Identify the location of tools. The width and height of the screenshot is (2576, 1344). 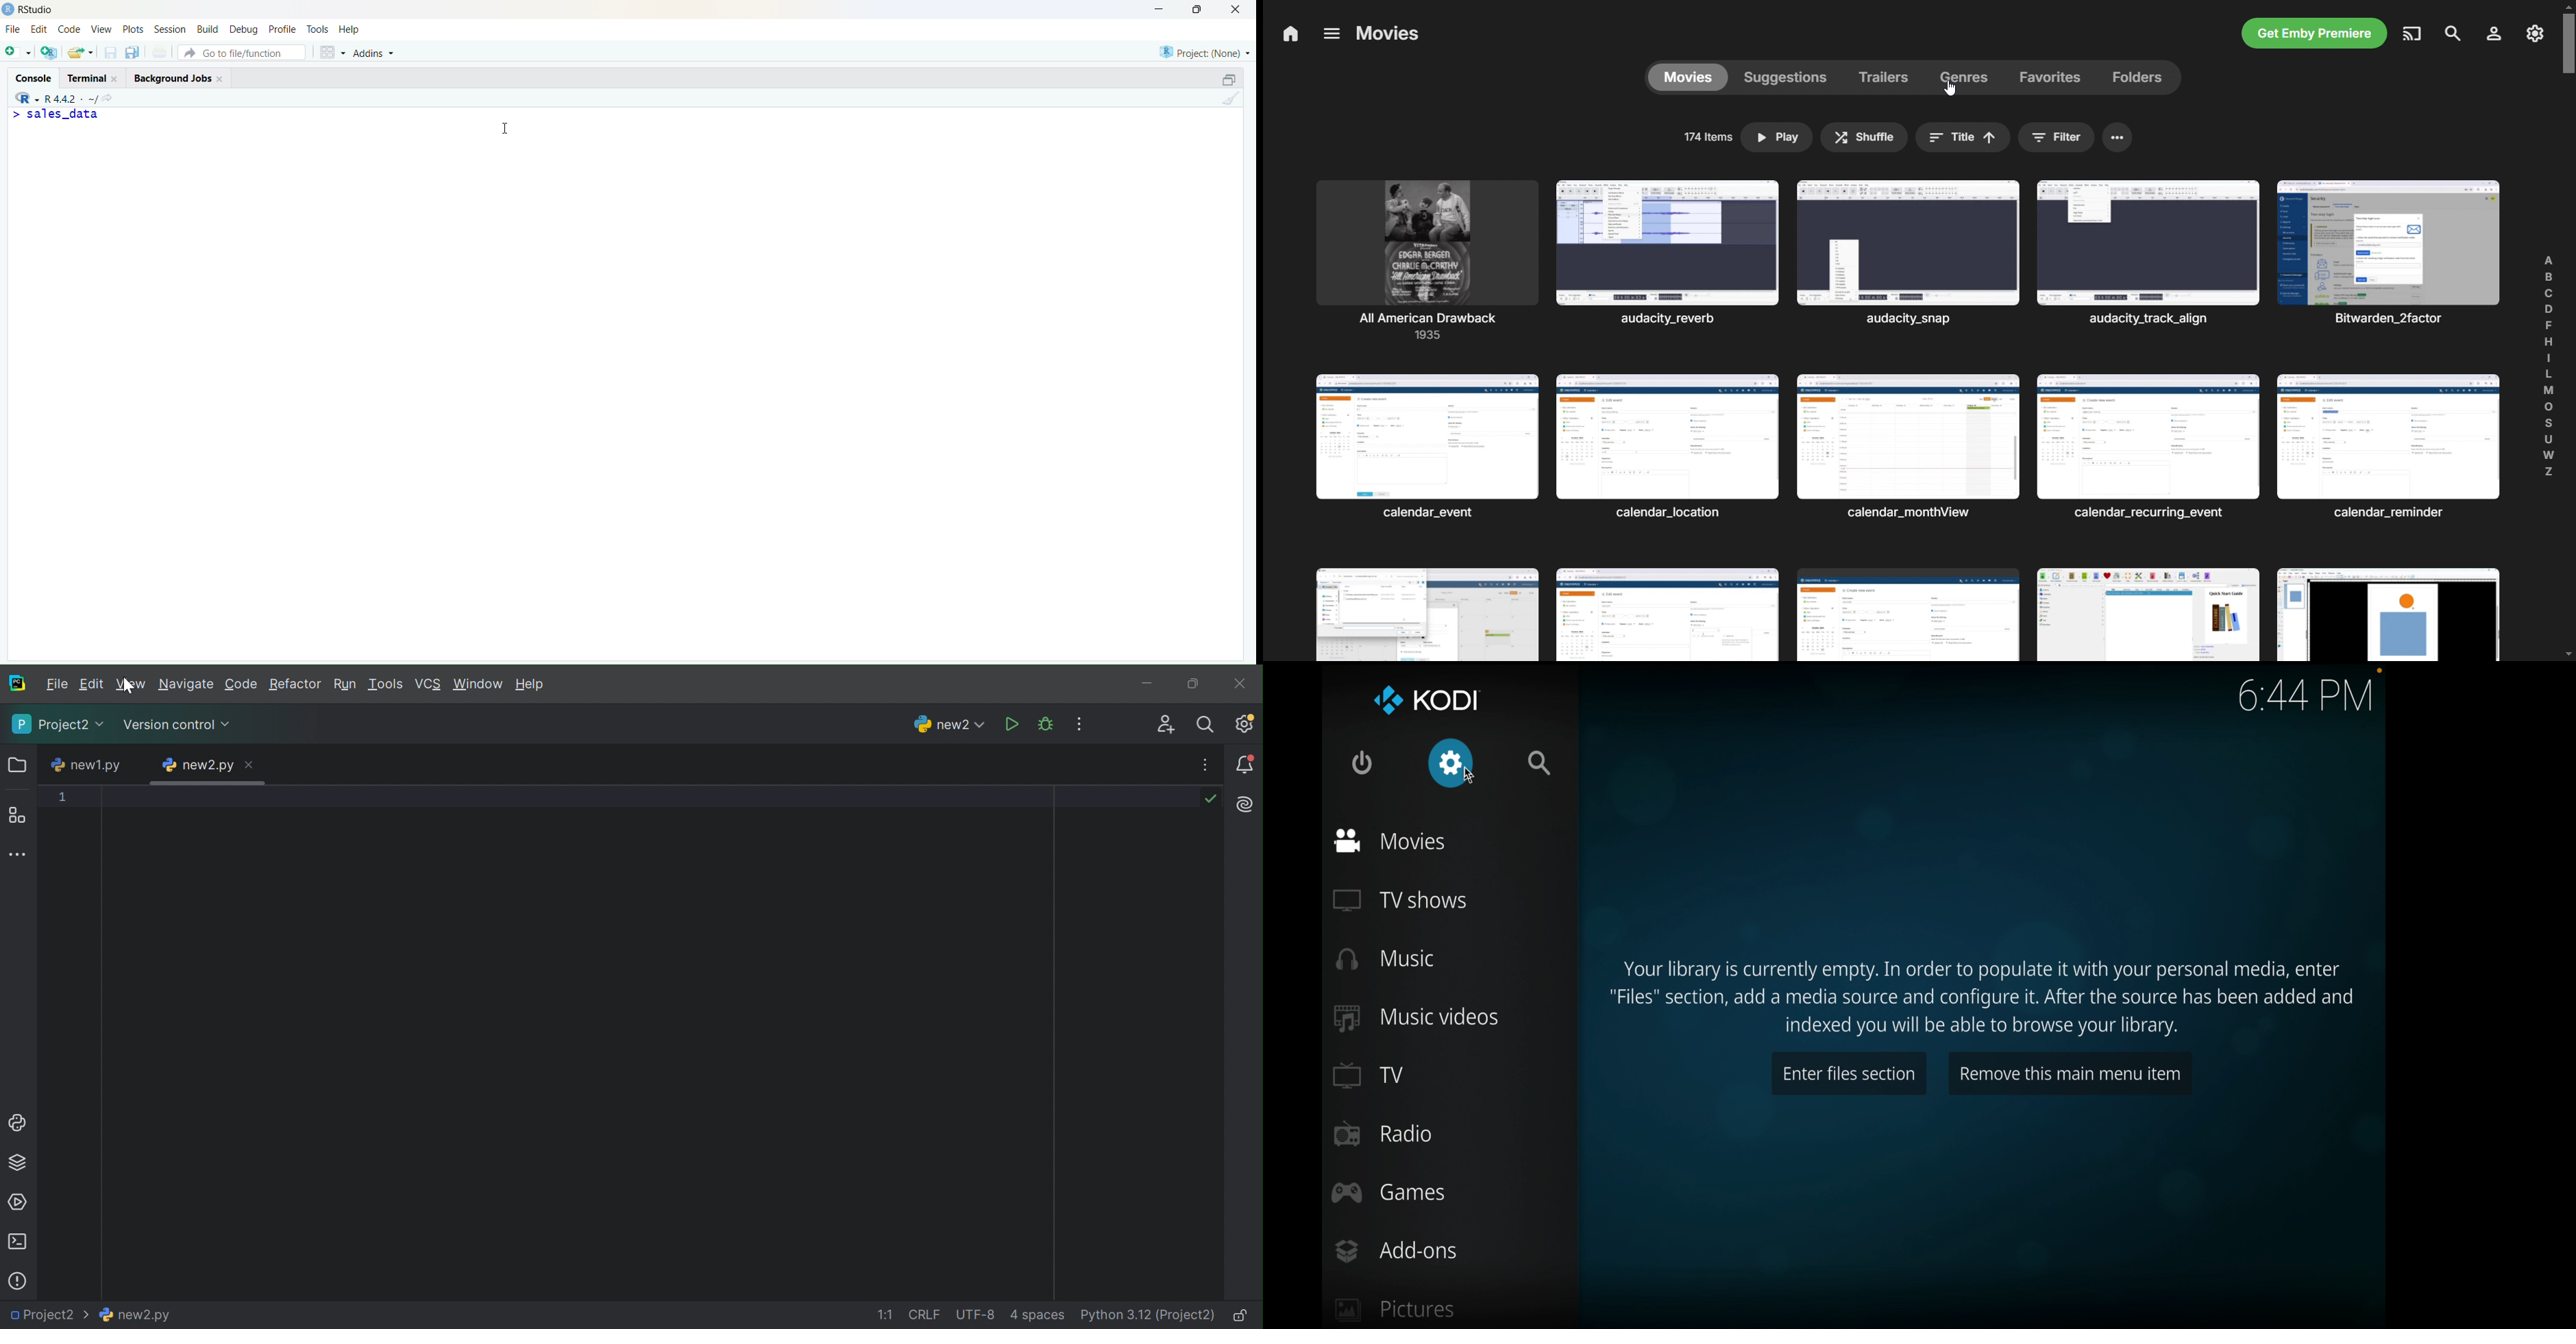
(317, 29).